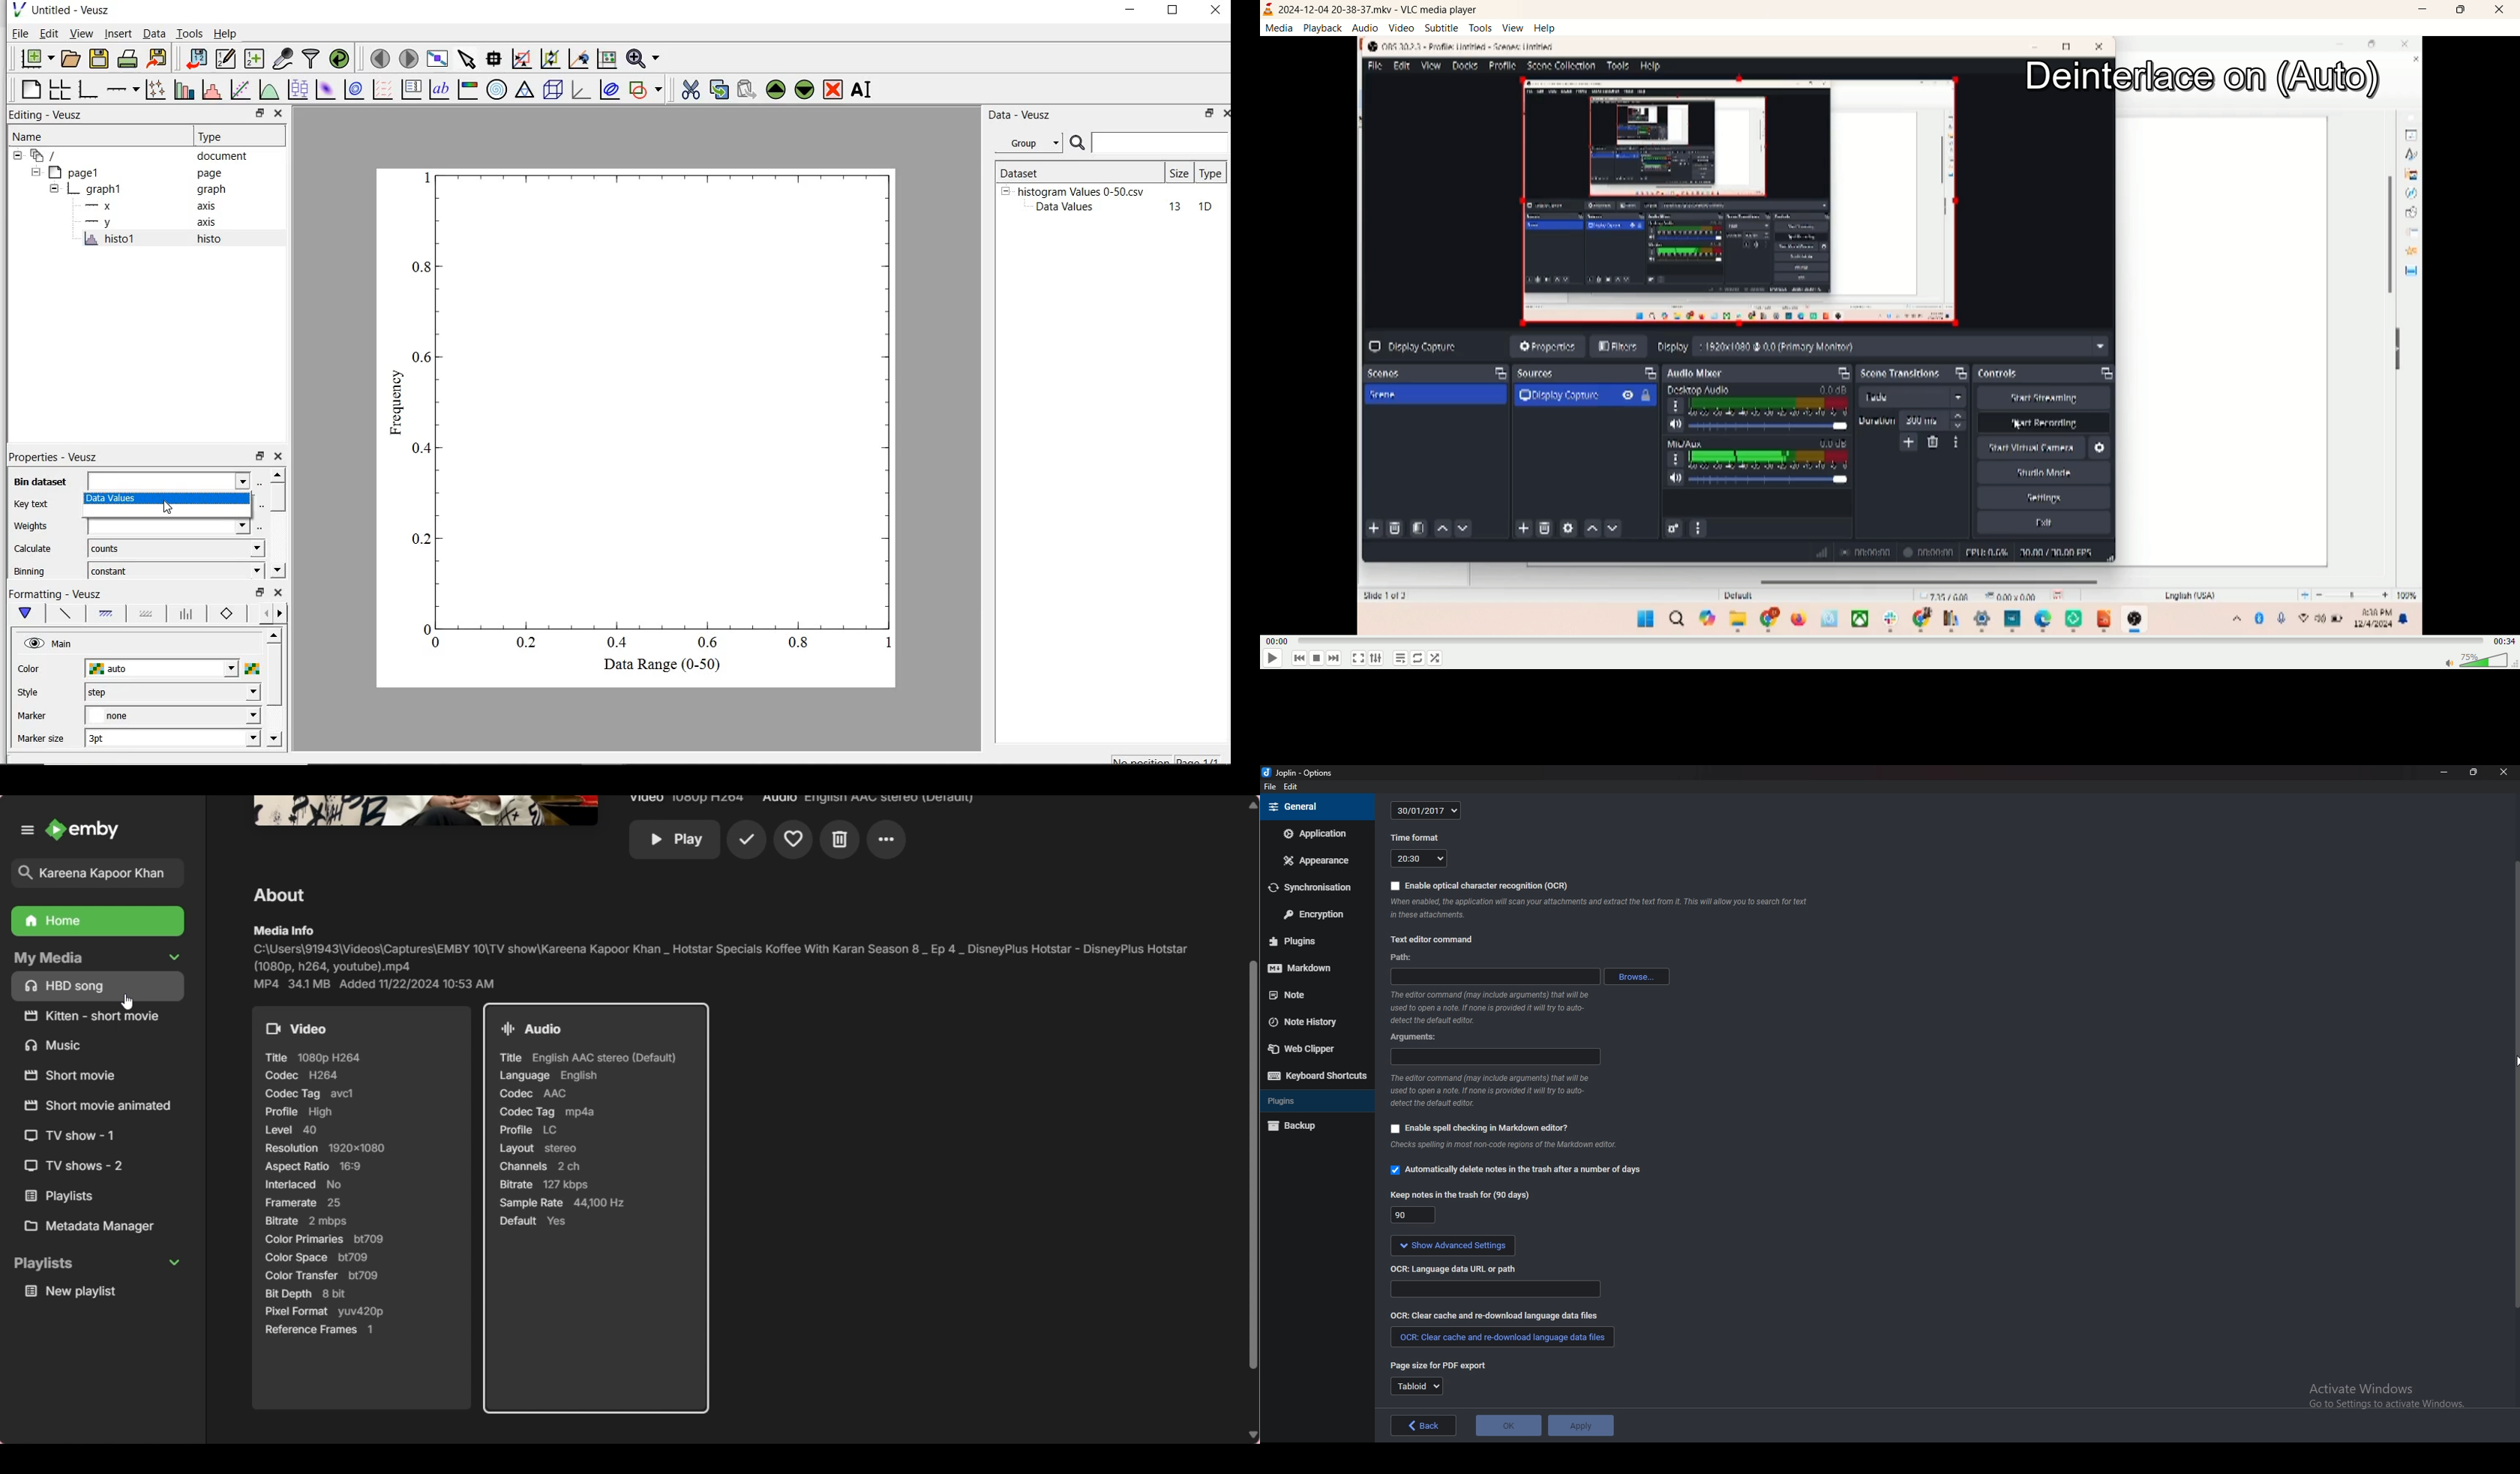 Image resolution: width=2520 pixels, height=1484 pixels. Describe the element at coordinates (746, 91) in the screenshot. I see `paste the selected widget` at that location.